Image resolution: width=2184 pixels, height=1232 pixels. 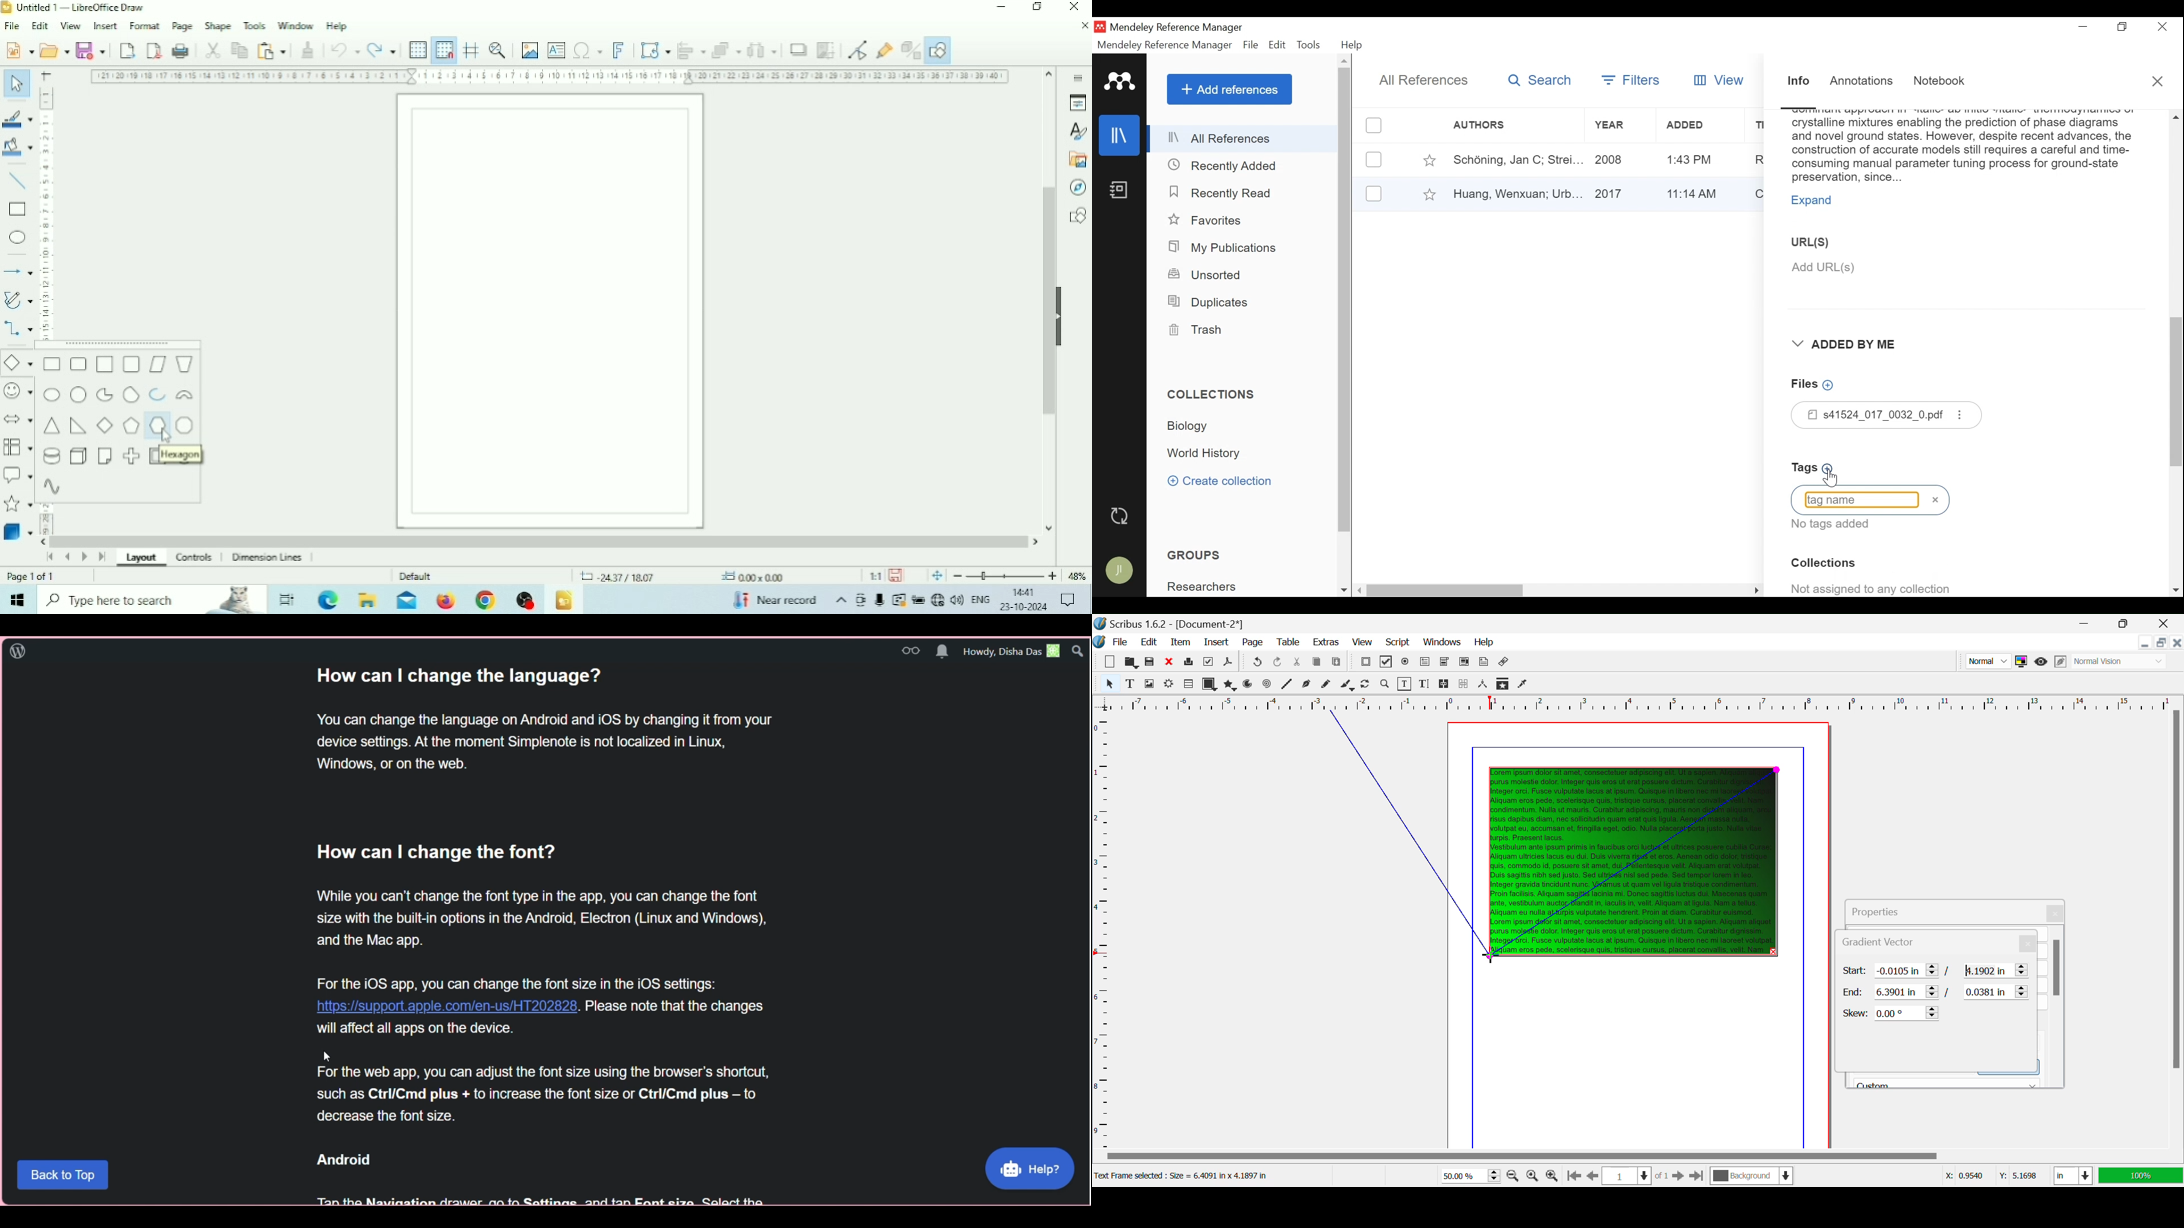 I want to click on Page 1 of 1, so click(x=1634, y=1176).